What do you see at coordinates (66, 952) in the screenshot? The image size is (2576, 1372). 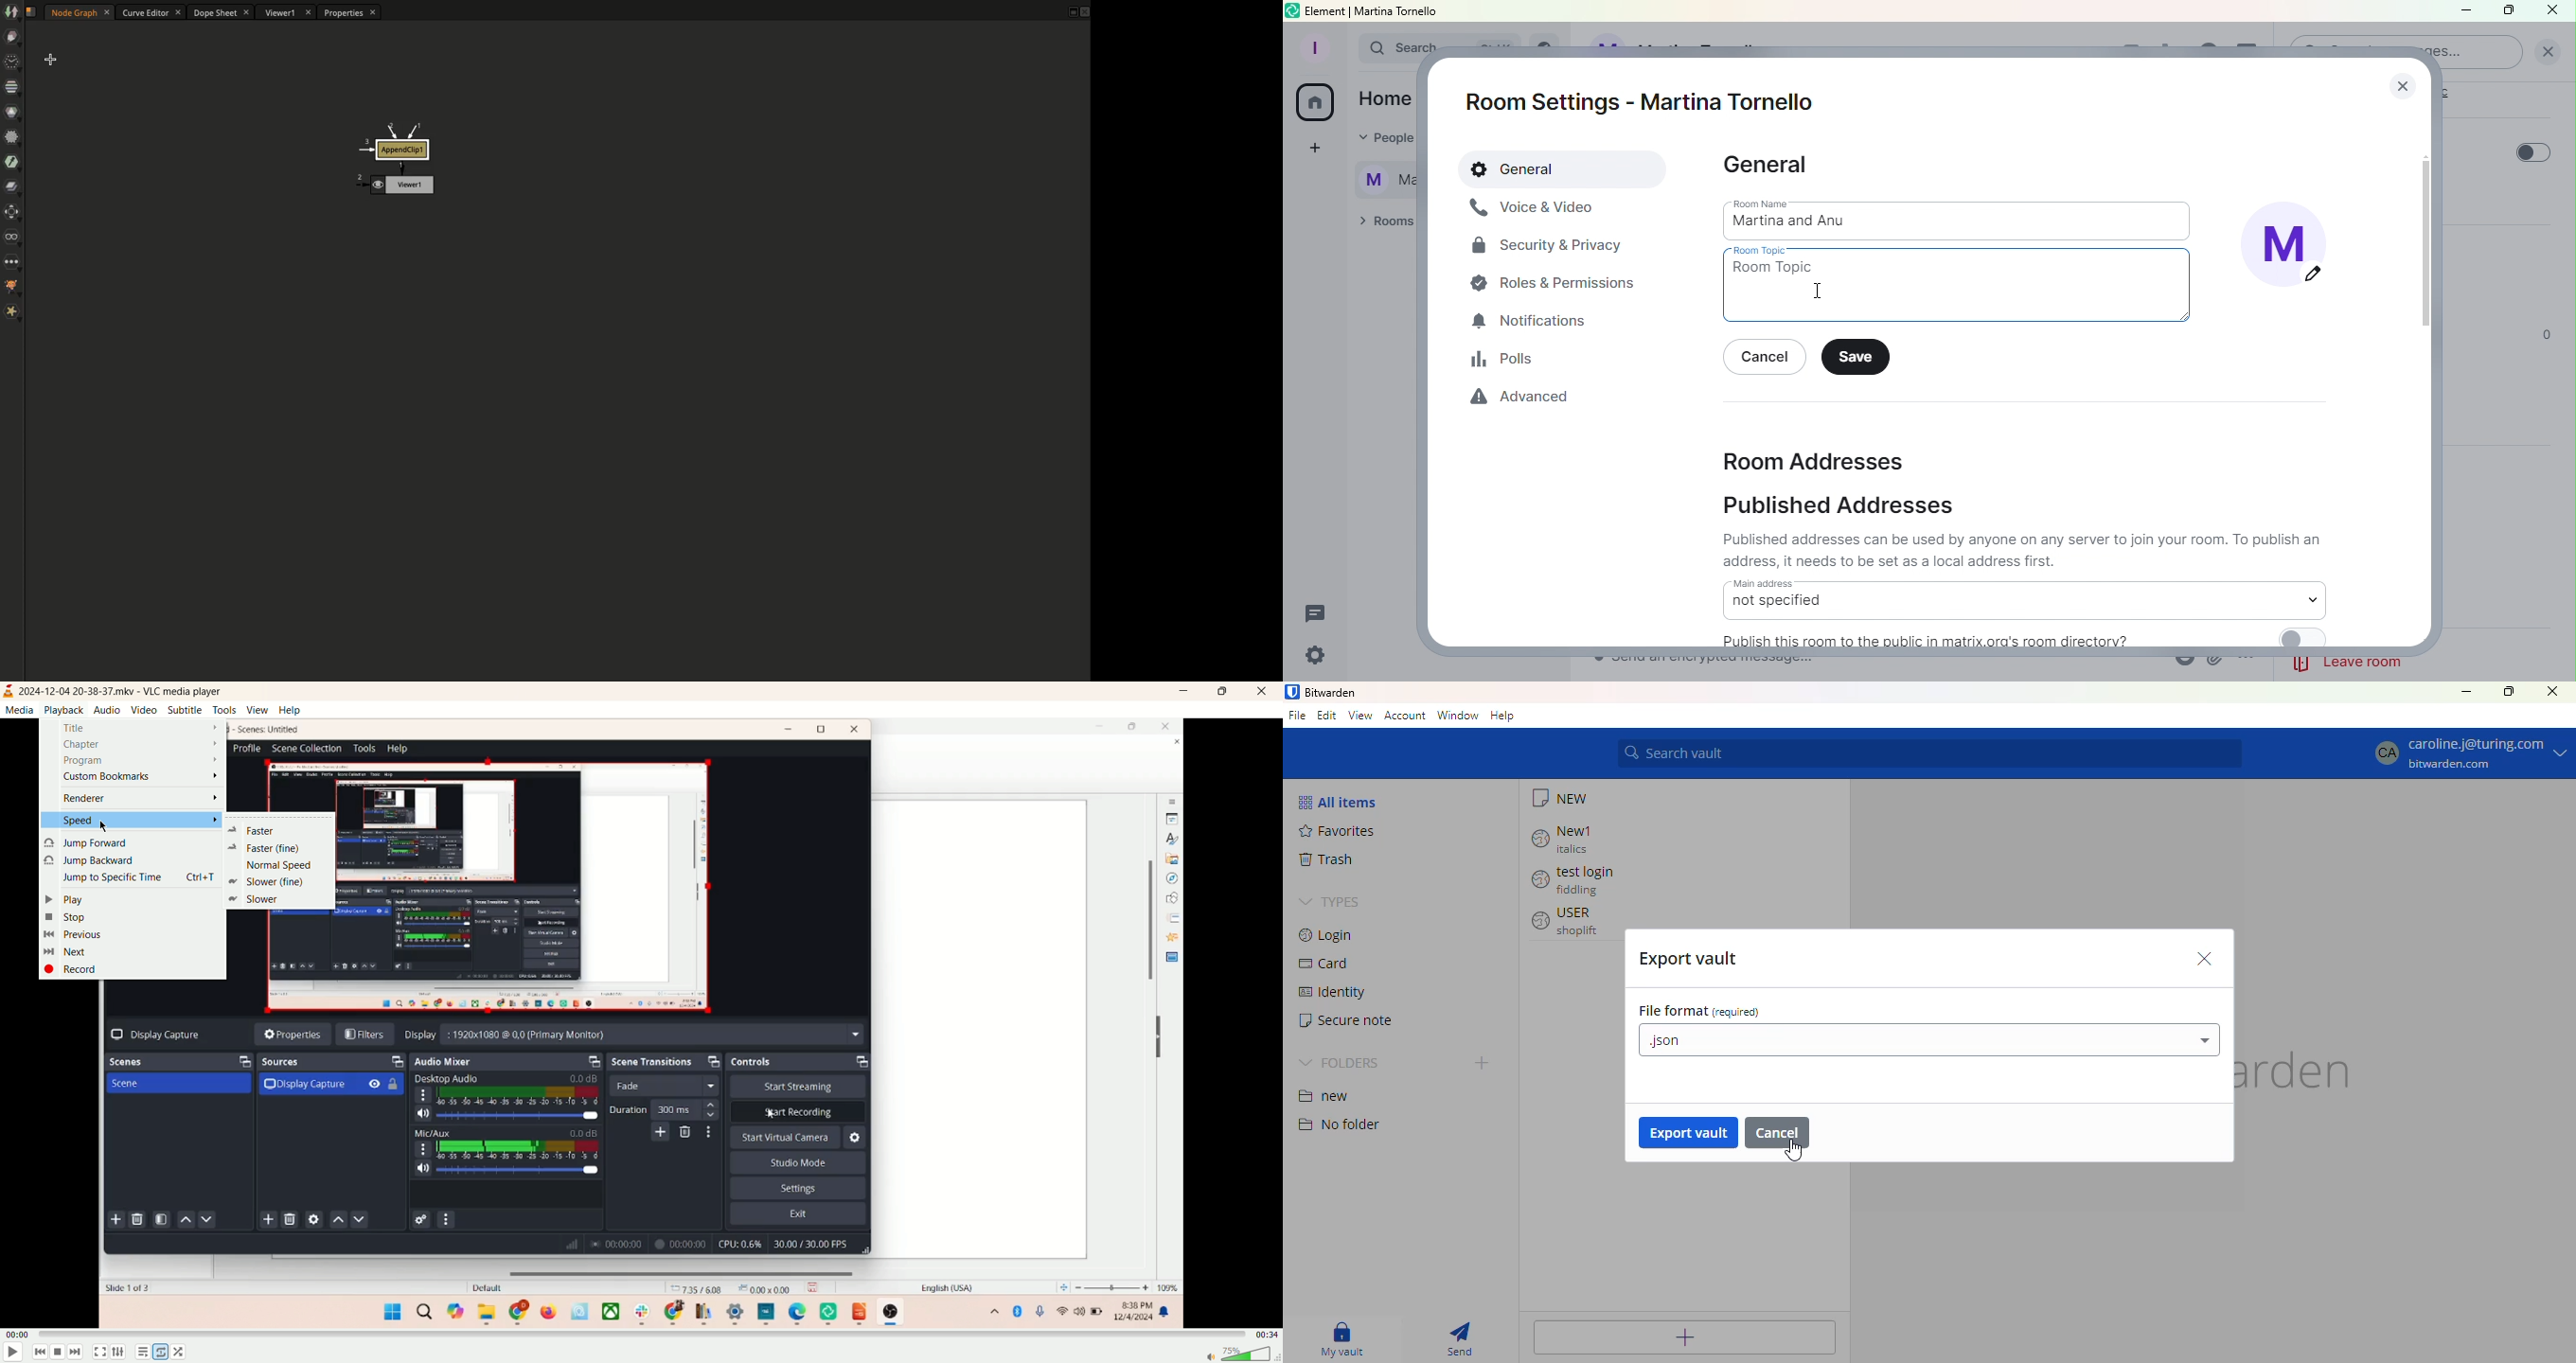 I see `next` at bounding box center [66, 952].